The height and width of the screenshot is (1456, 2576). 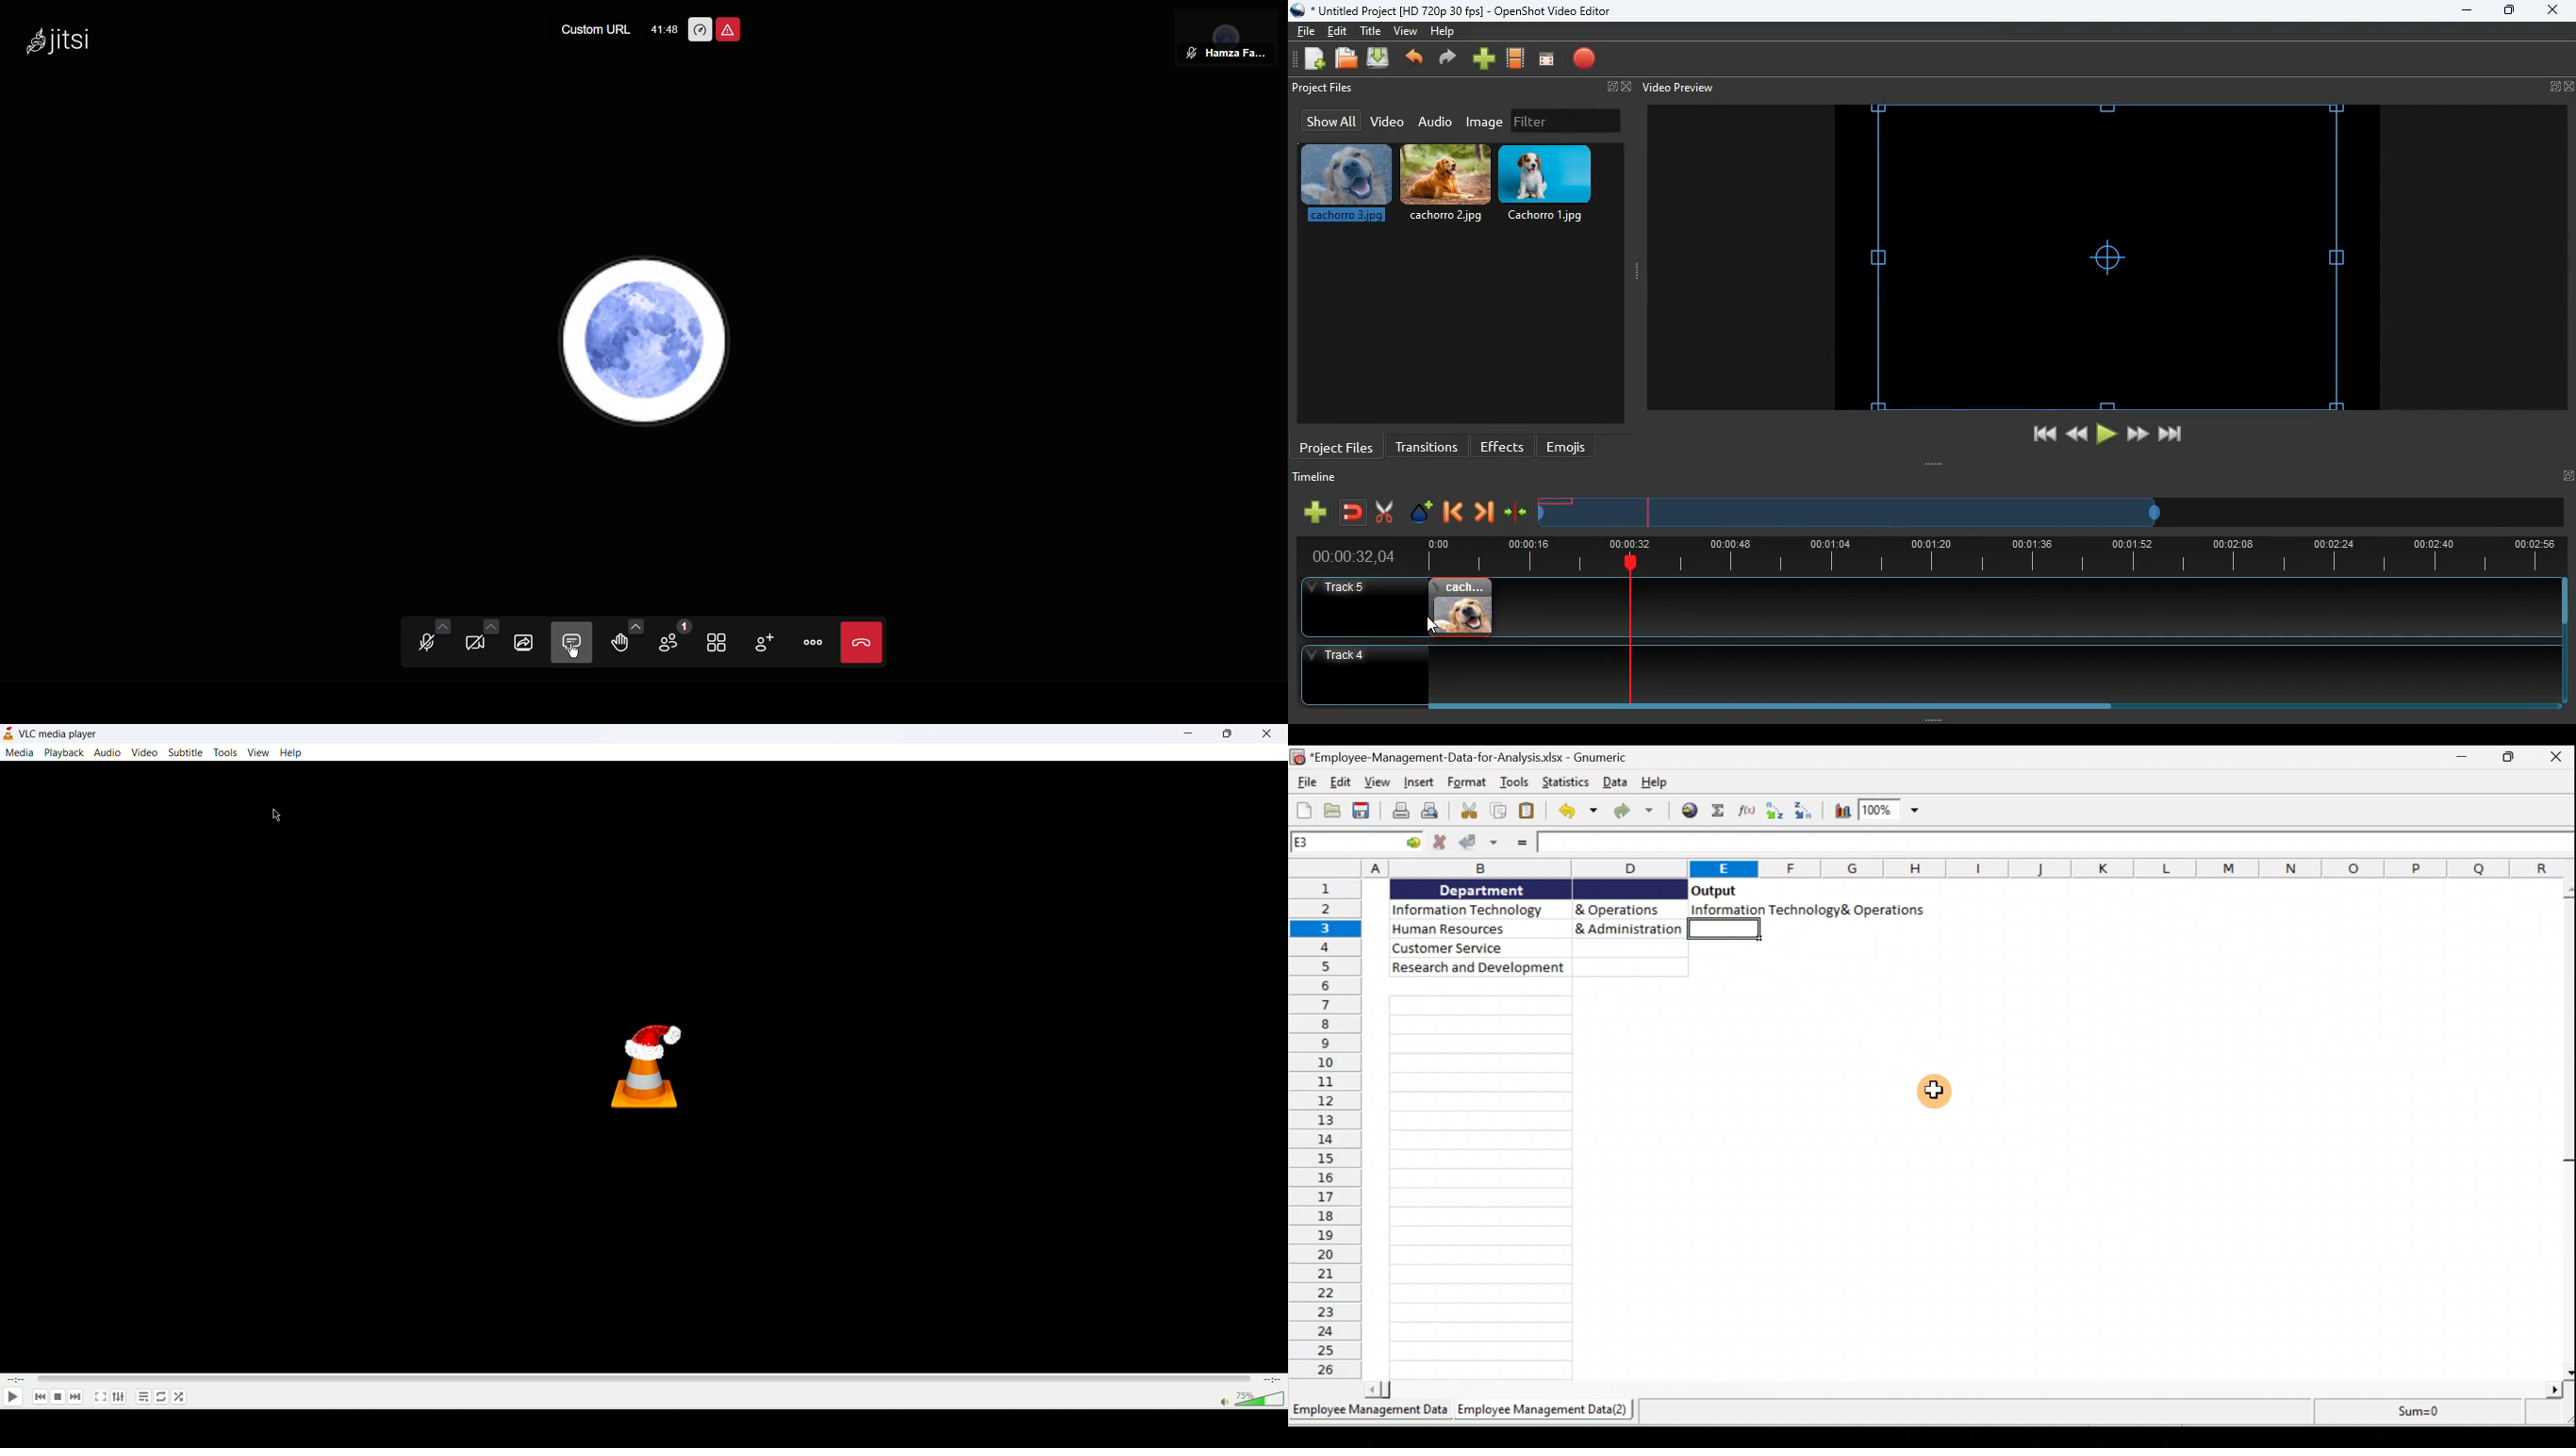 What do you see at coordinates (107, 754) in the screenshot?
I see `audio` at bounding box center [107, 754].